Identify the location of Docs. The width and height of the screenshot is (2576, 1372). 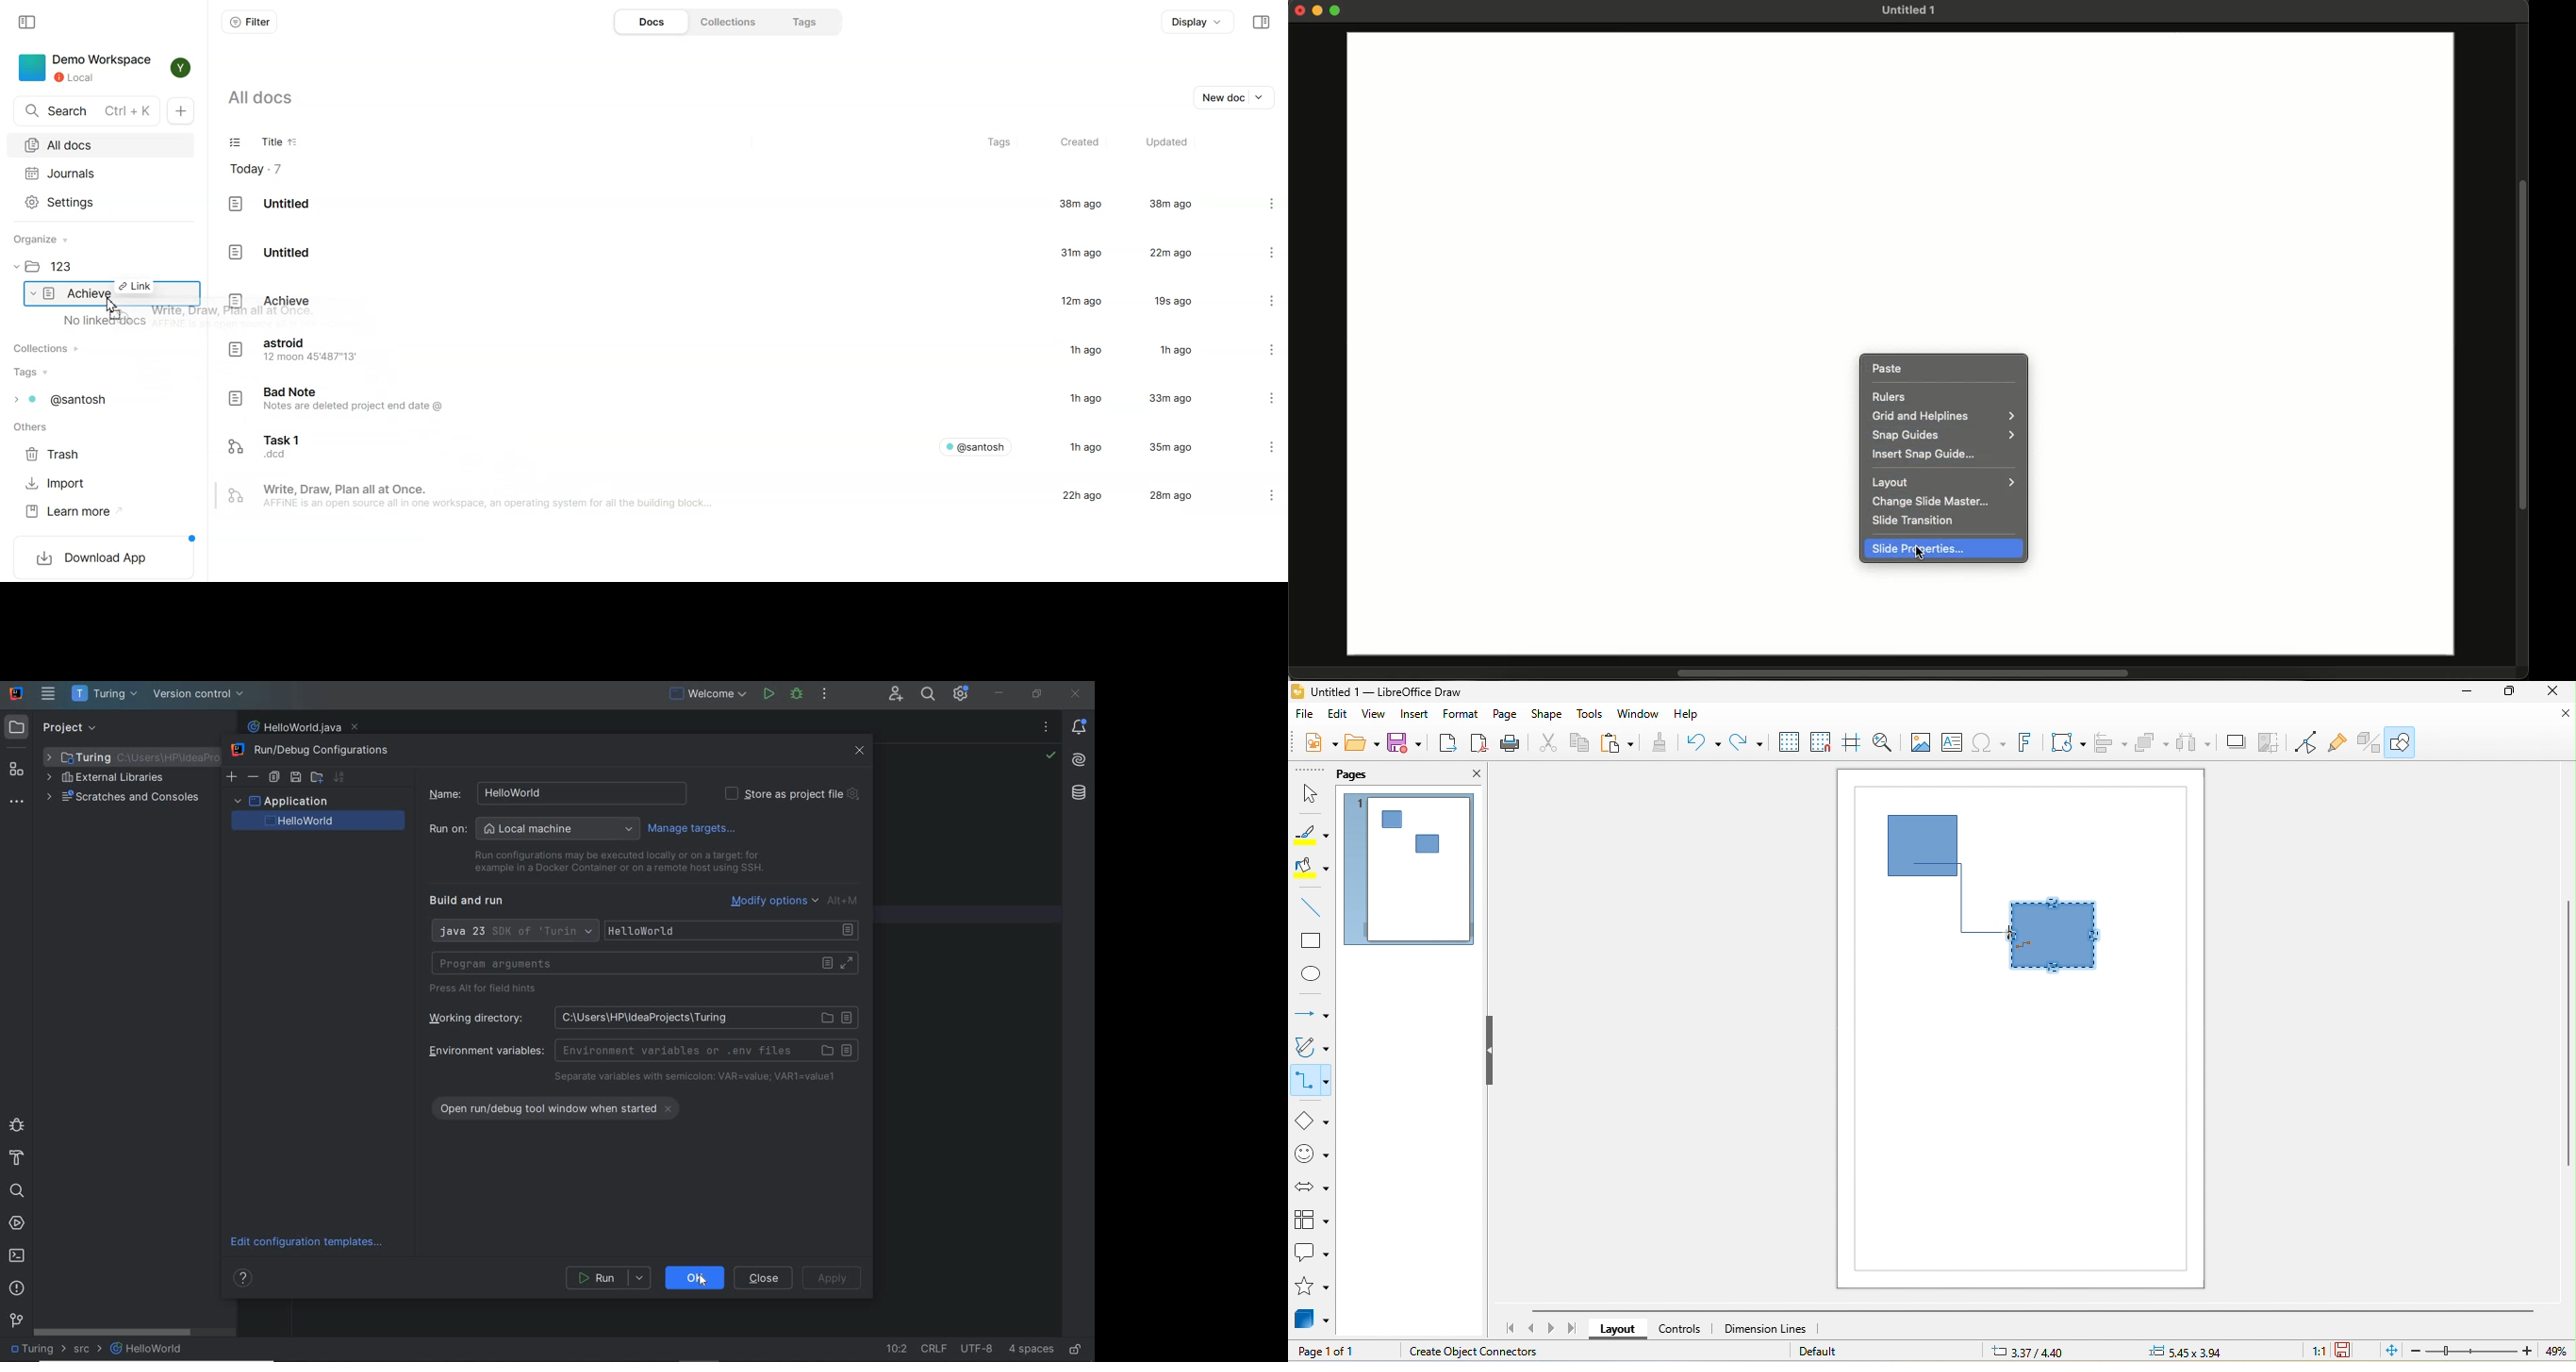
(650, 21).